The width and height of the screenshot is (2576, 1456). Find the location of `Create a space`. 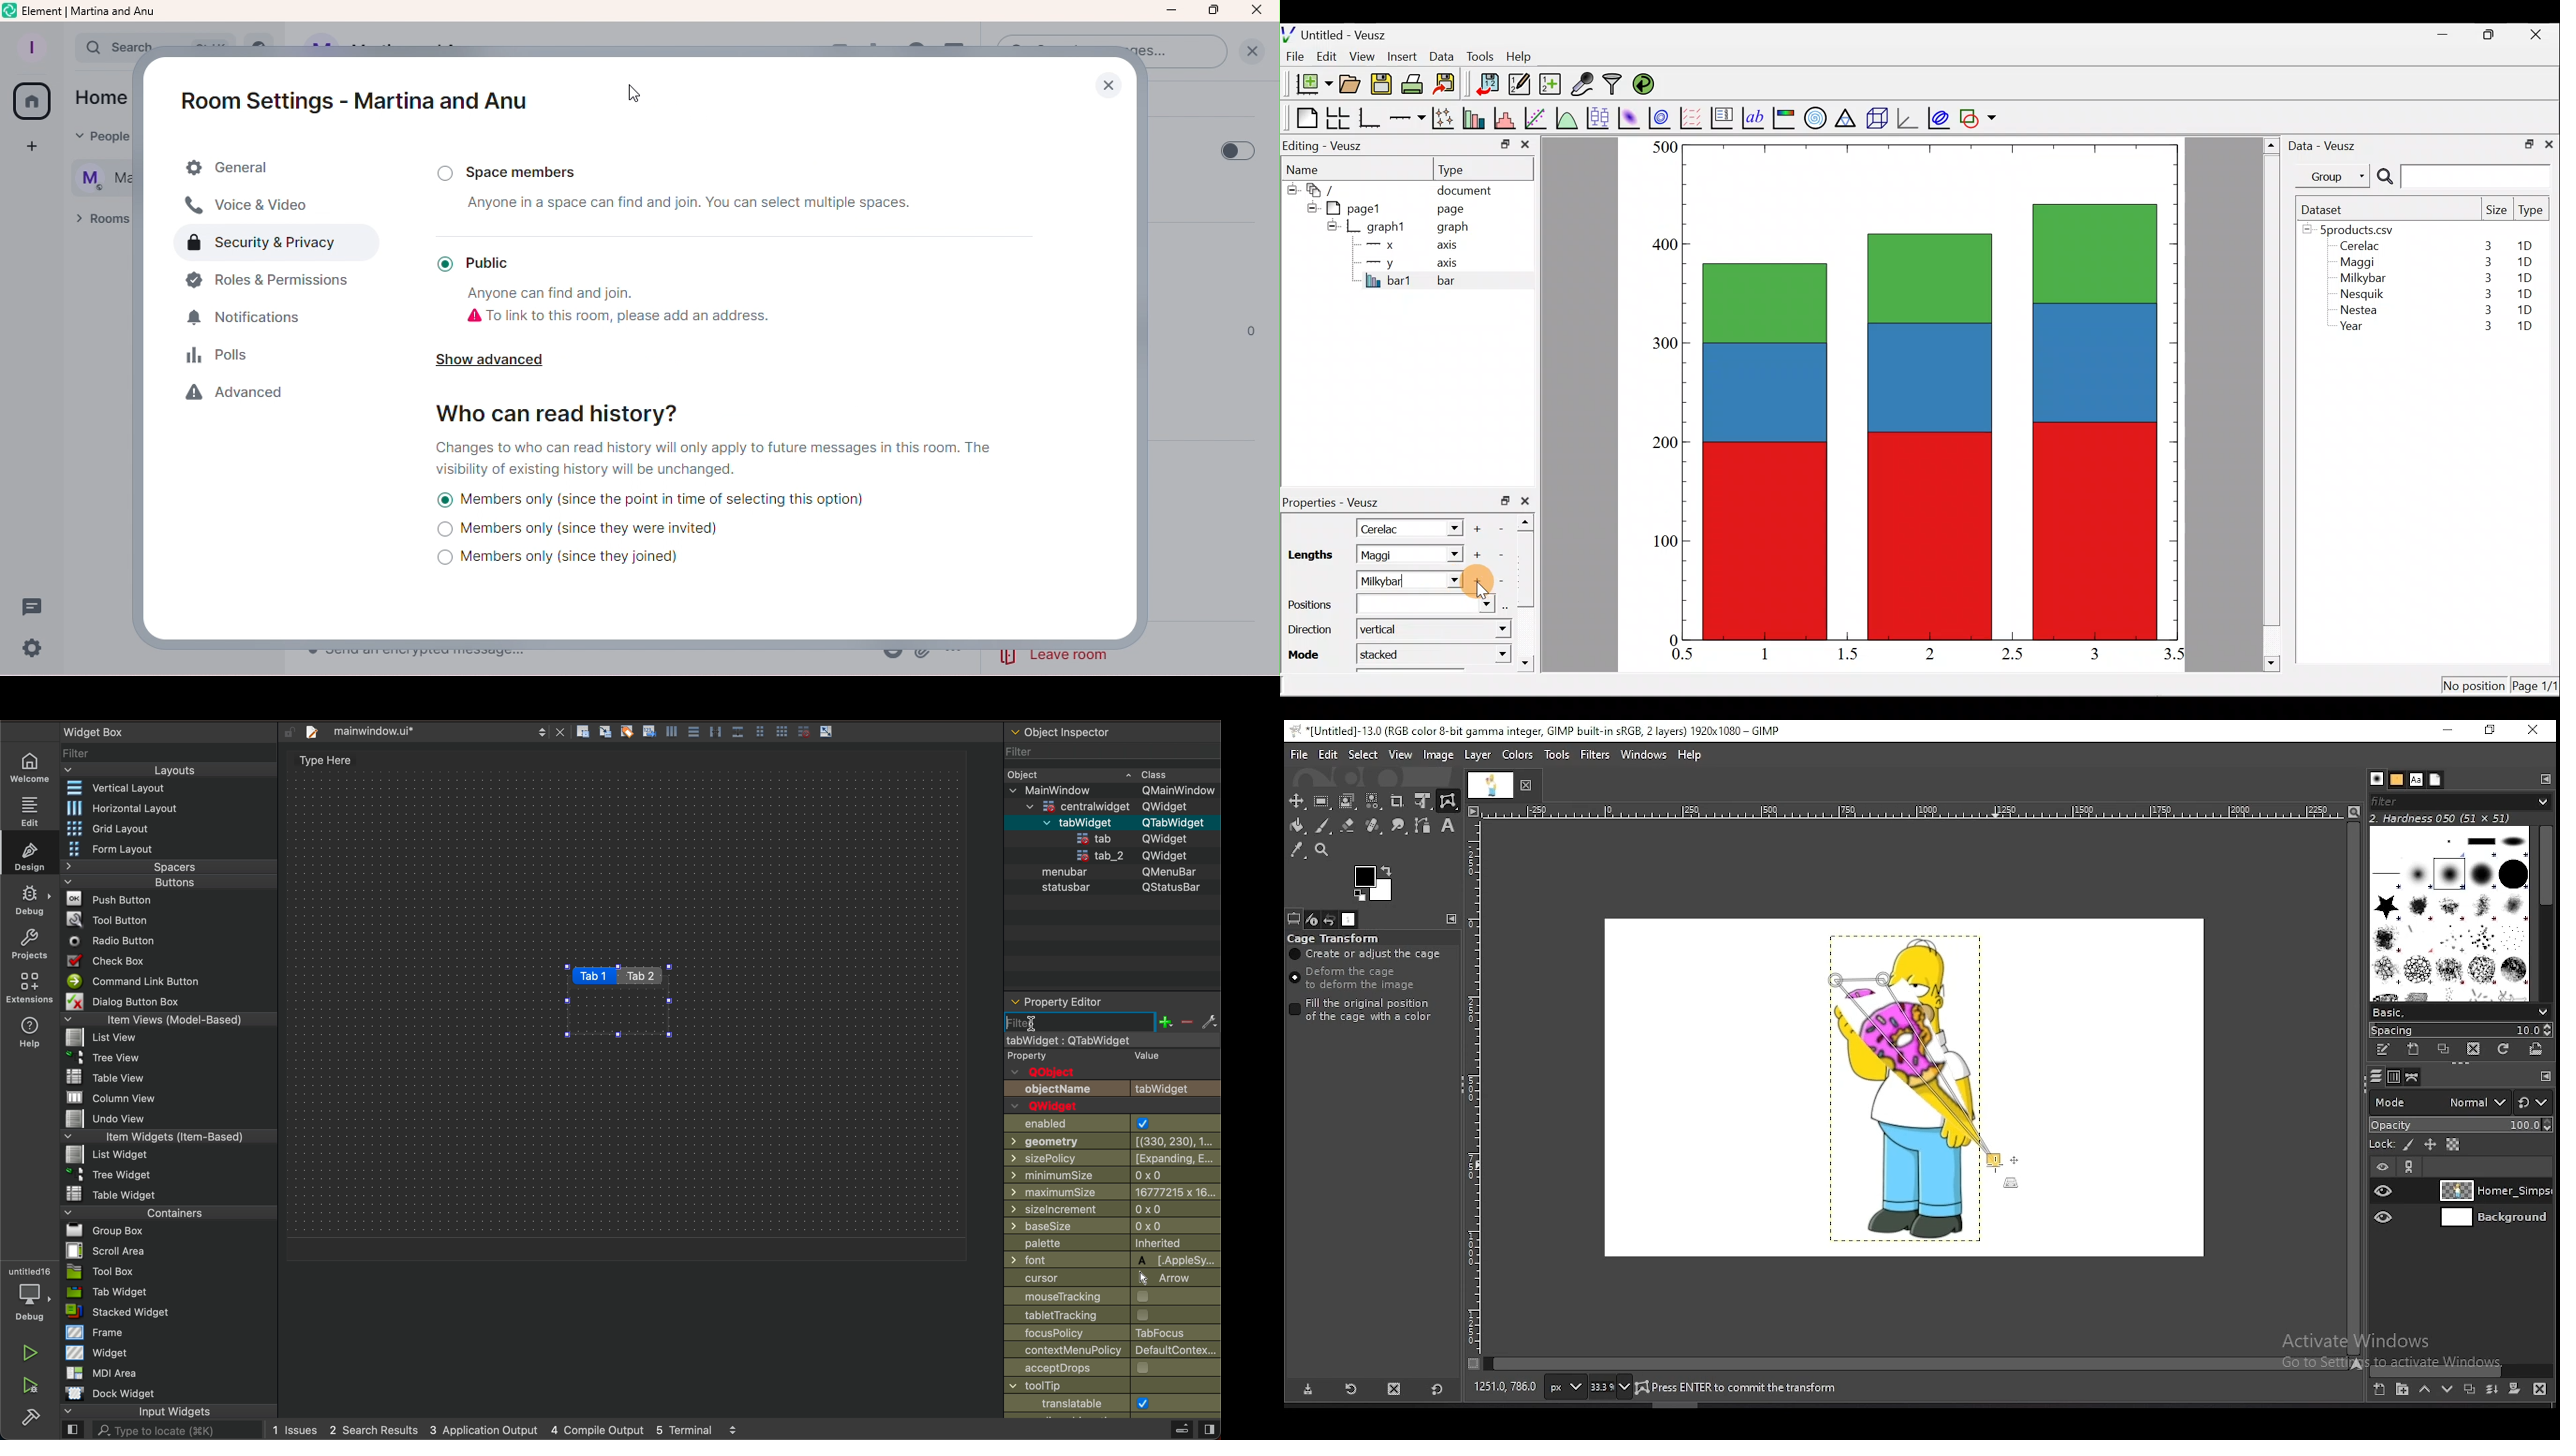

Create a space is located at coordinates (36, 150).